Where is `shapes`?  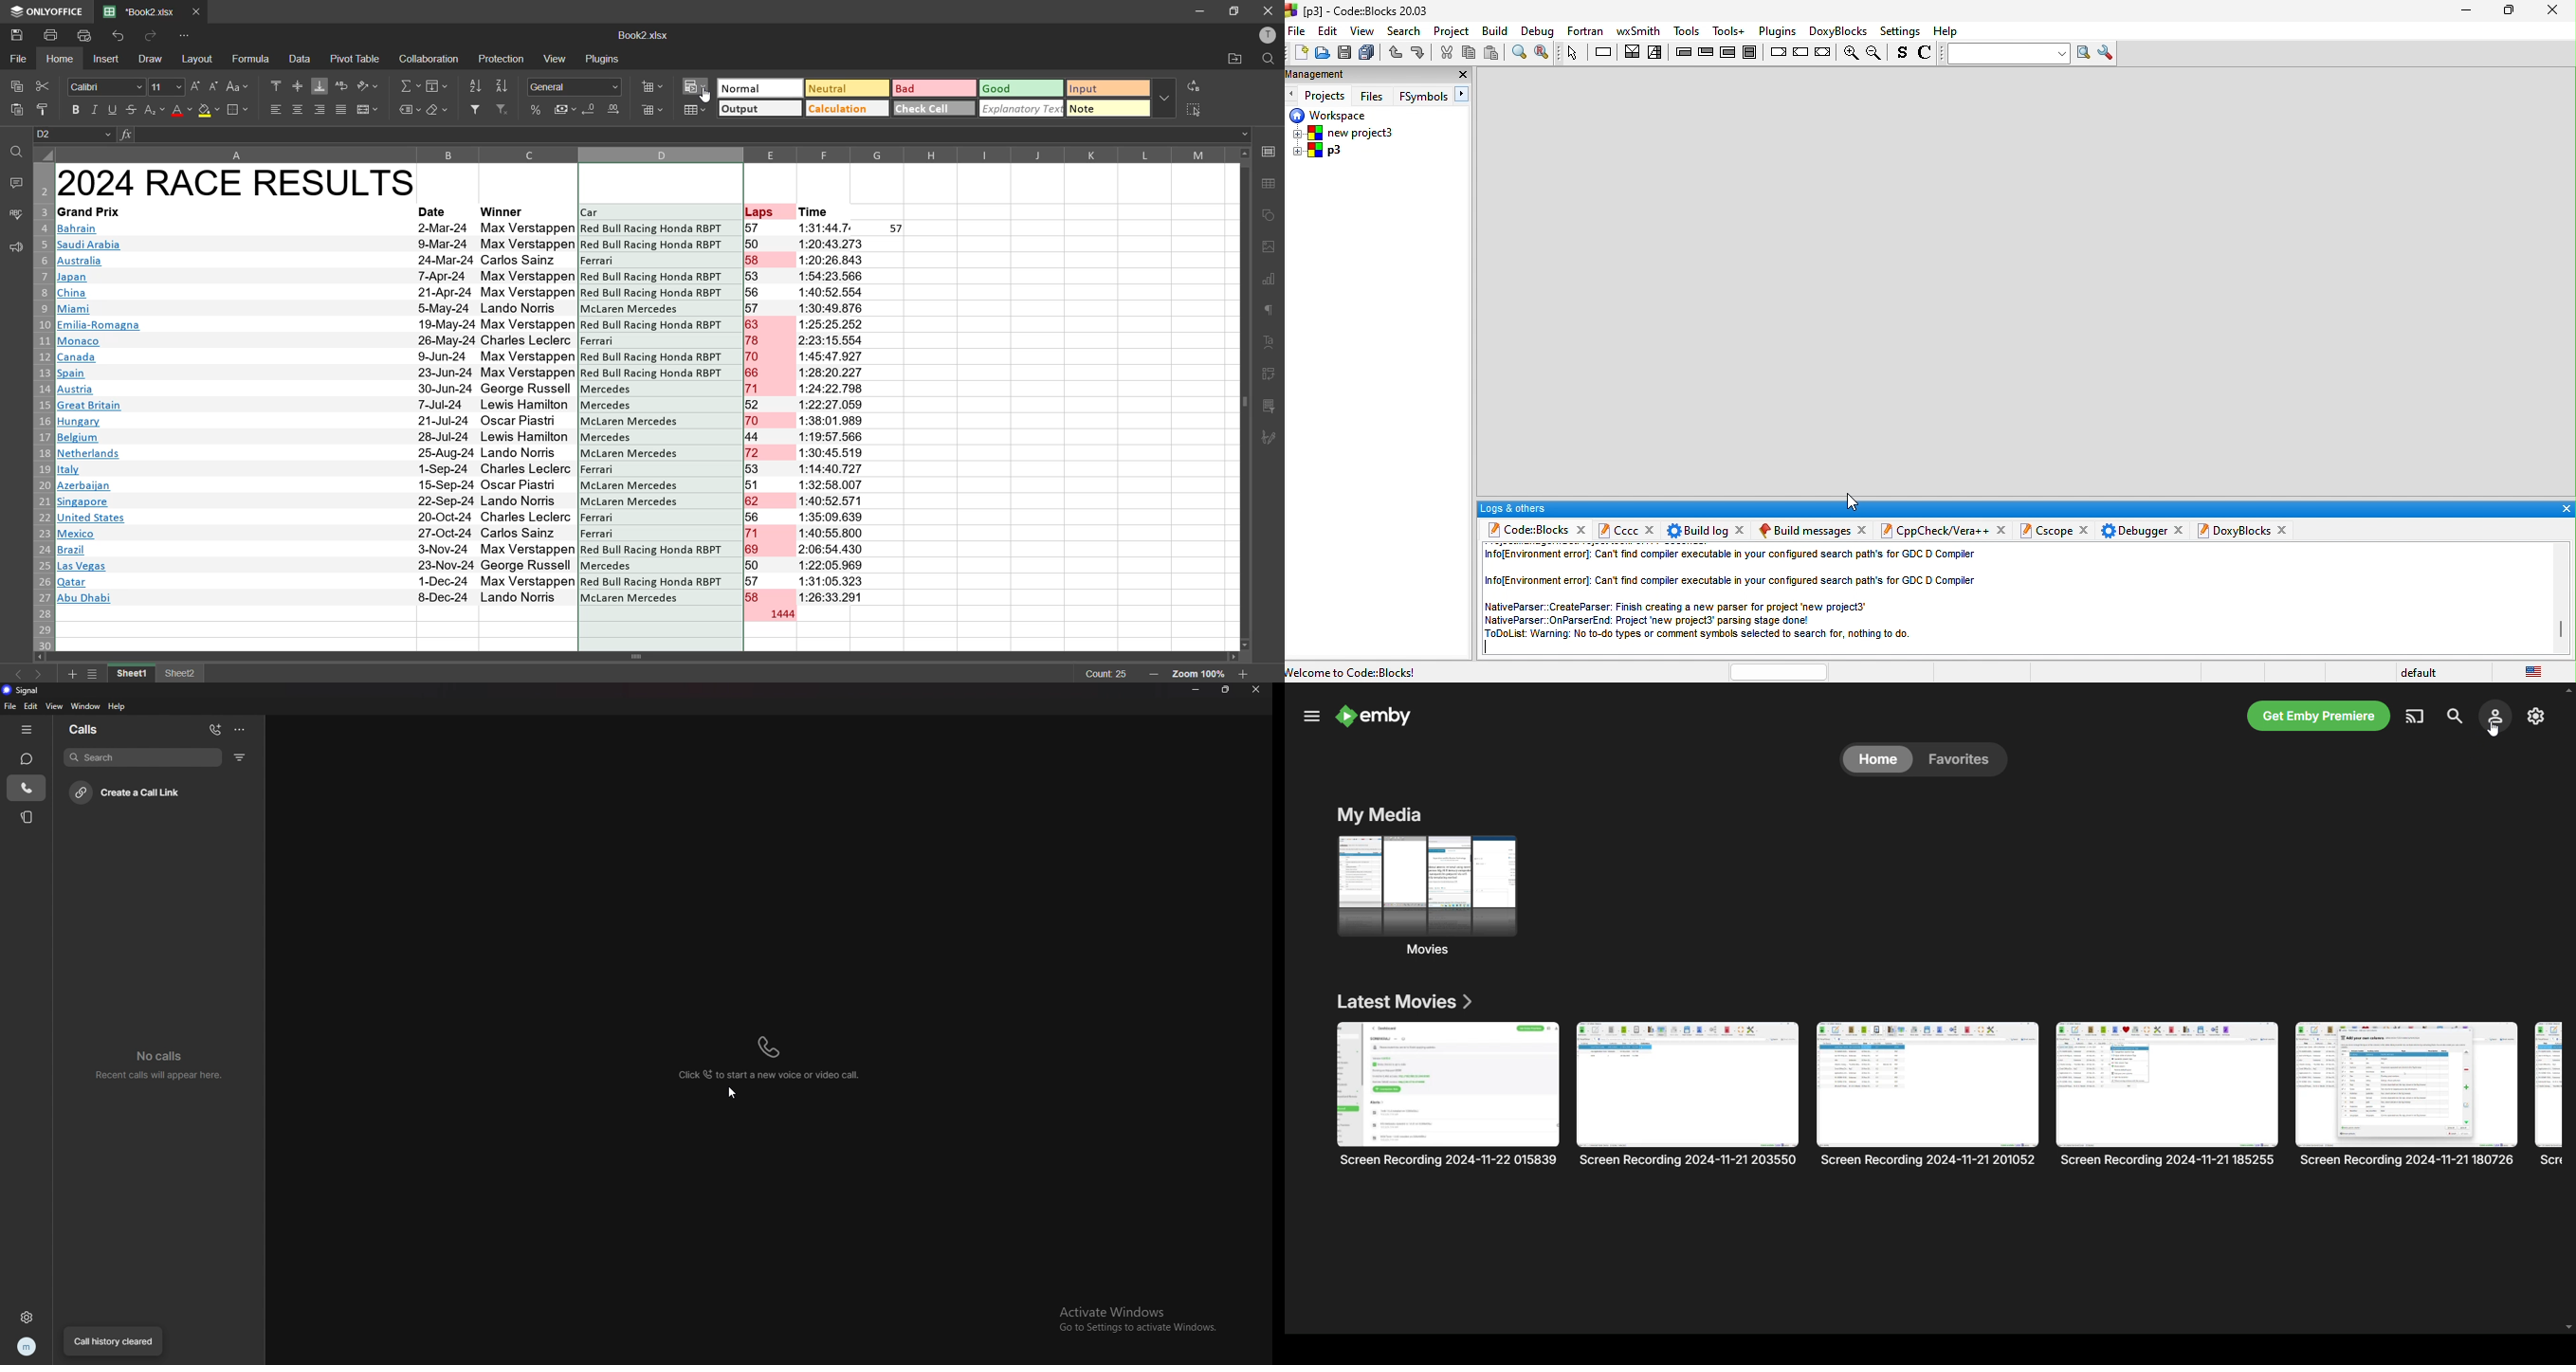 shapes is located at coordinates (1270, 215).